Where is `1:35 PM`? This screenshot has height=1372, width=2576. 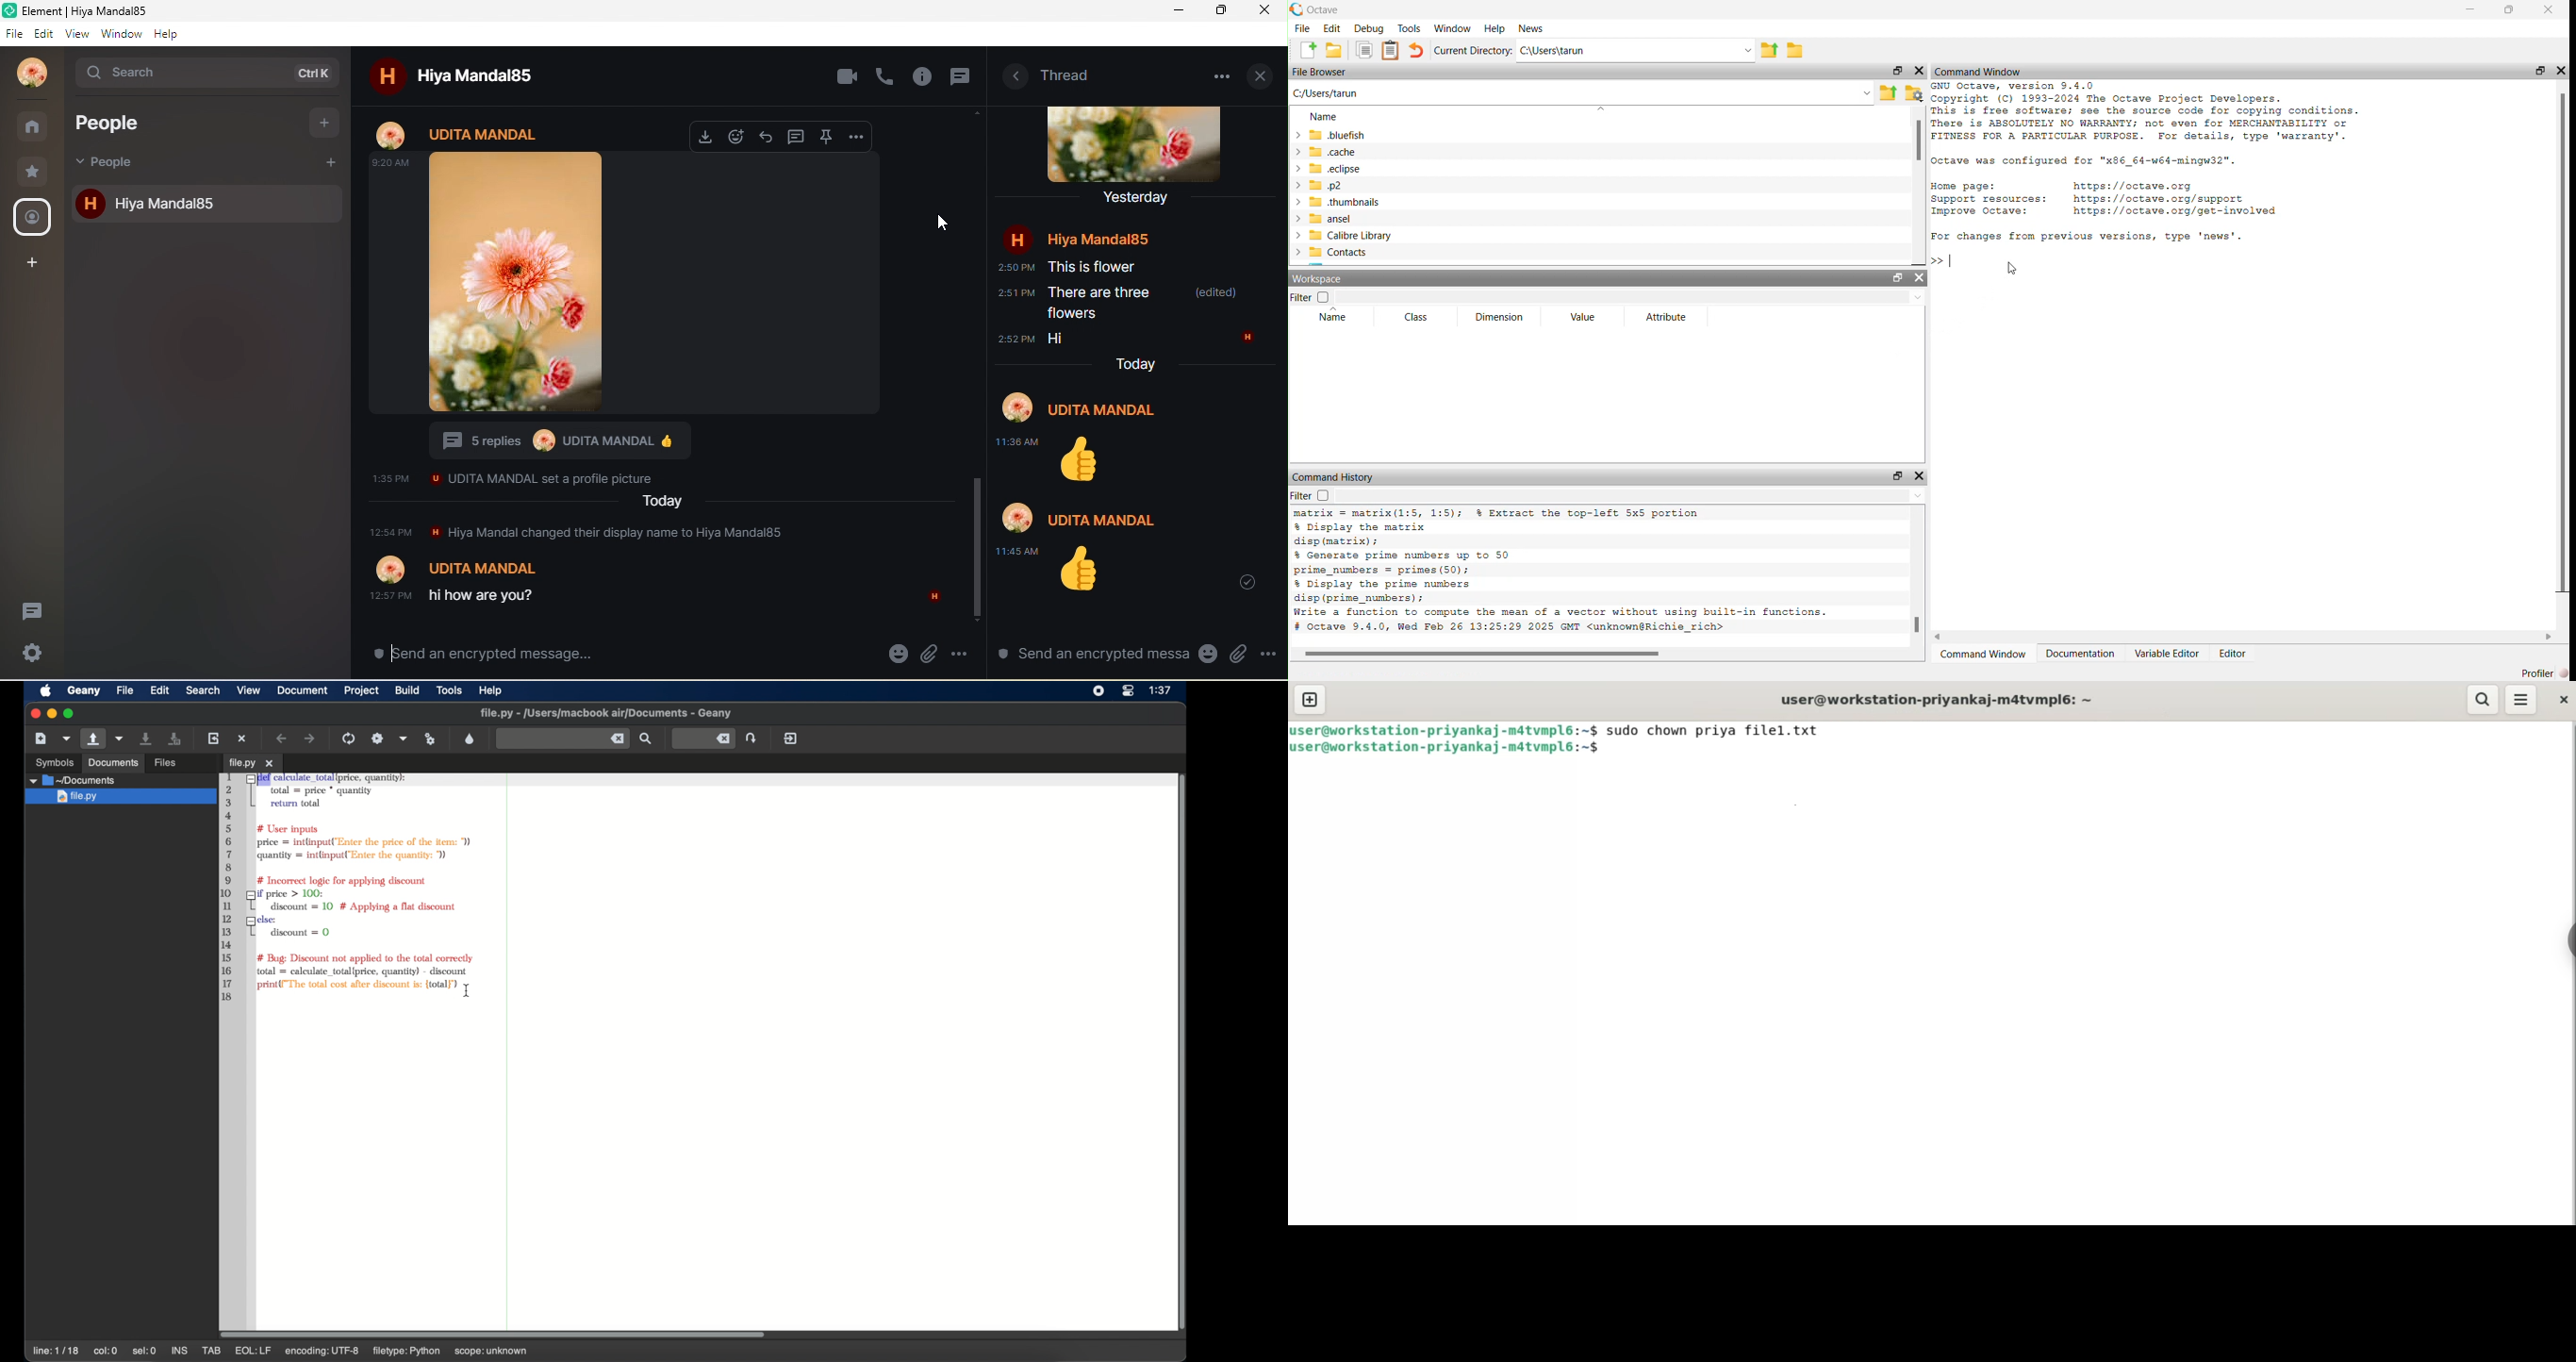 1:35 PM is located at coordinates (389, 478).